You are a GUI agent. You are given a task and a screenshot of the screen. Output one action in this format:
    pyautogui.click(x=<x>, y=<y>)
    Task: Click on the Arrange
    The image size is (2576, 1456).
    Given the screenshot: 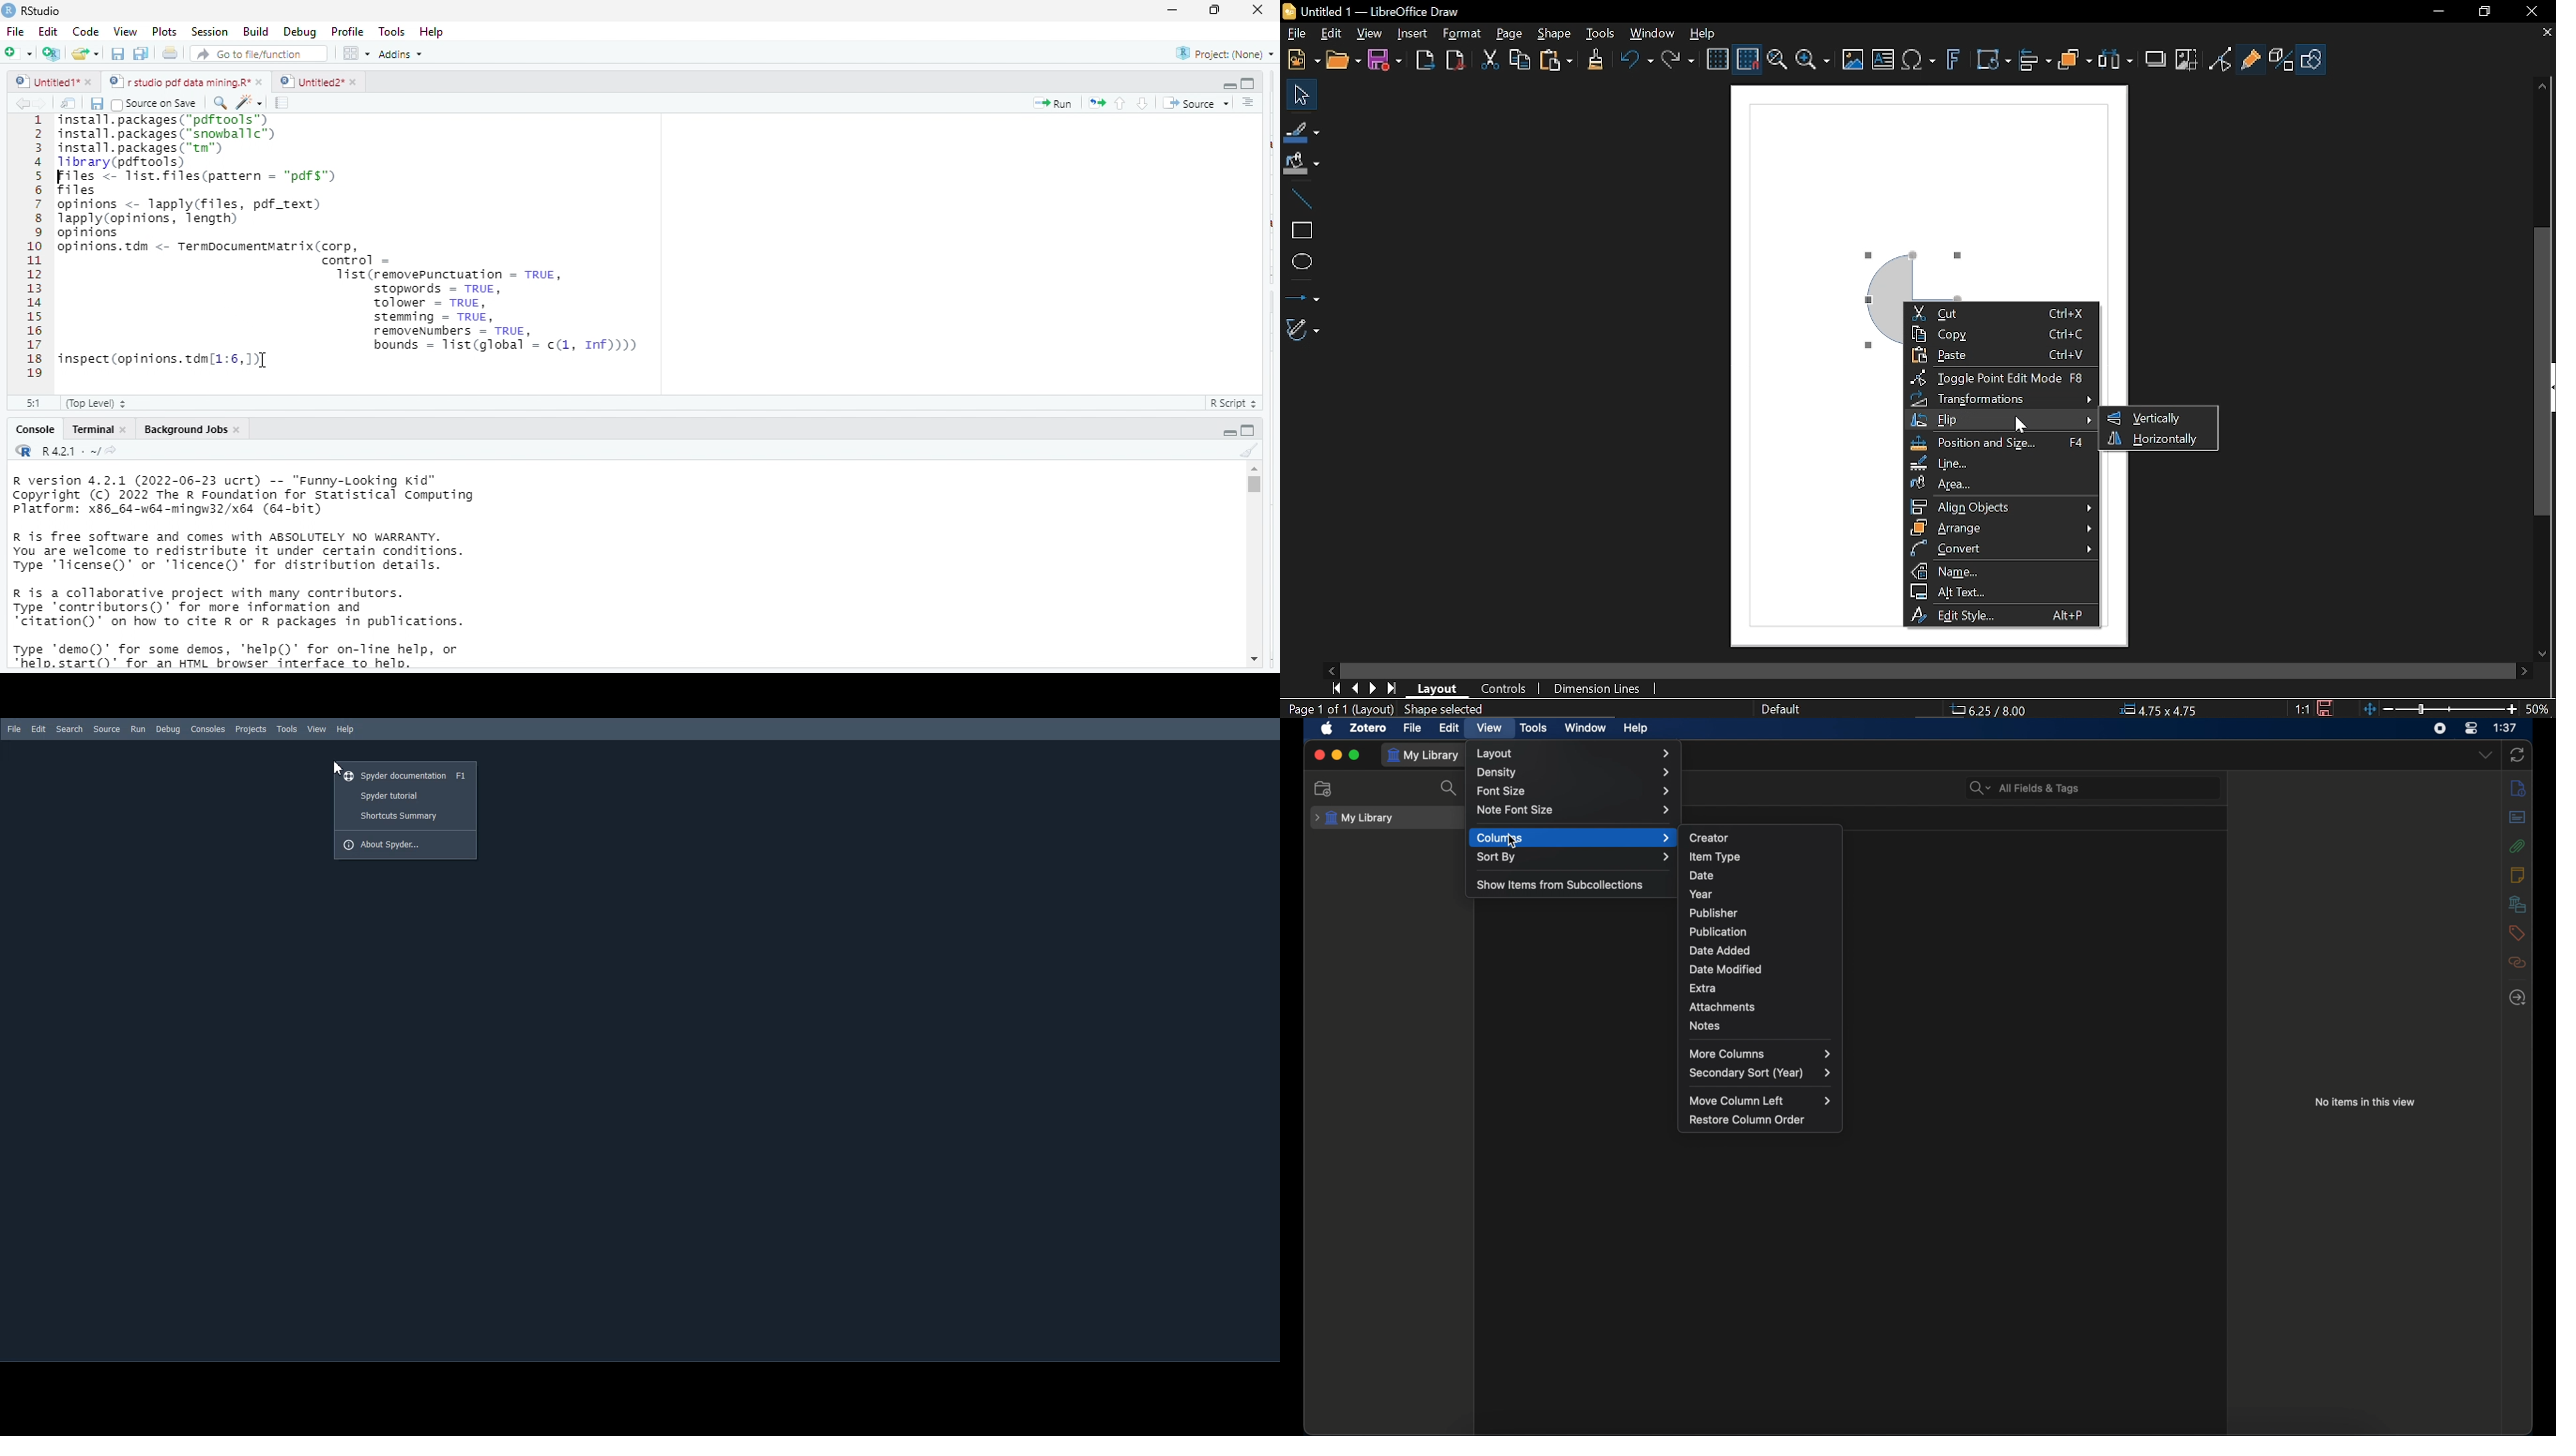 What is the action you would take?
    pyautogui.click(x=2003, y=528)
    